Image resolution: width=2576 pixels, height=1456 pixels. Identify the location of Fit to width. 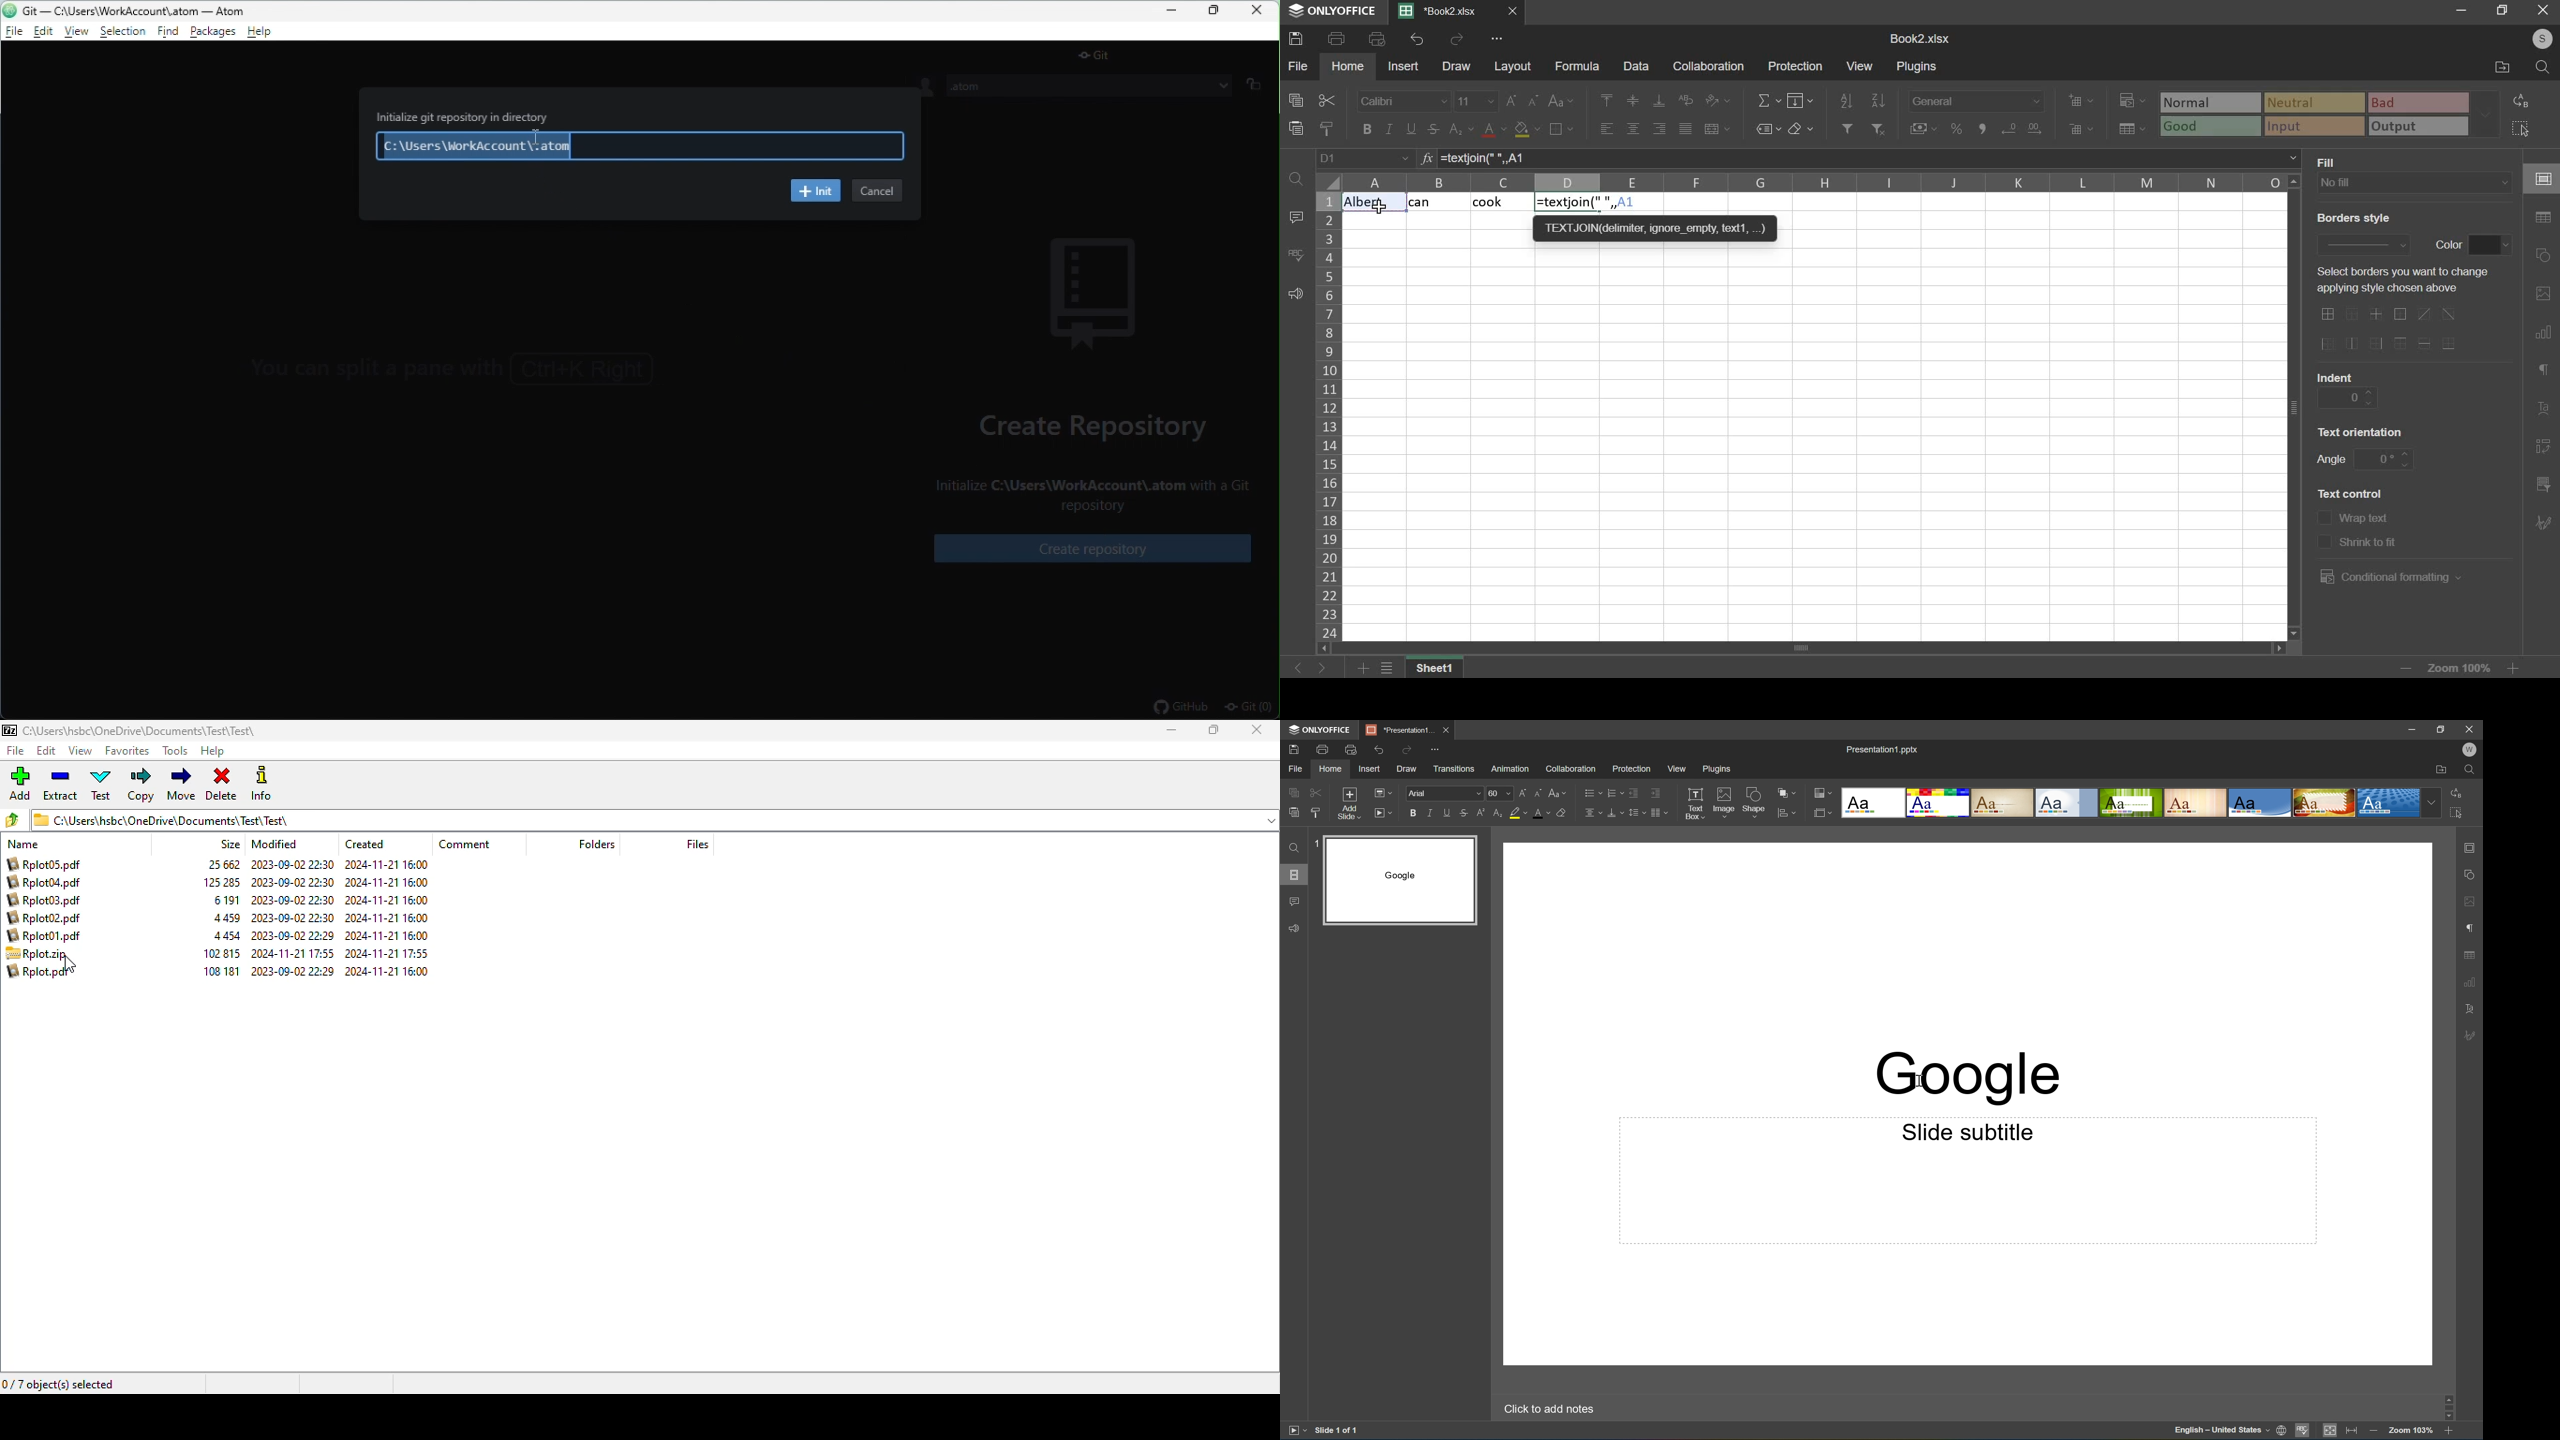
(2356, 1430).